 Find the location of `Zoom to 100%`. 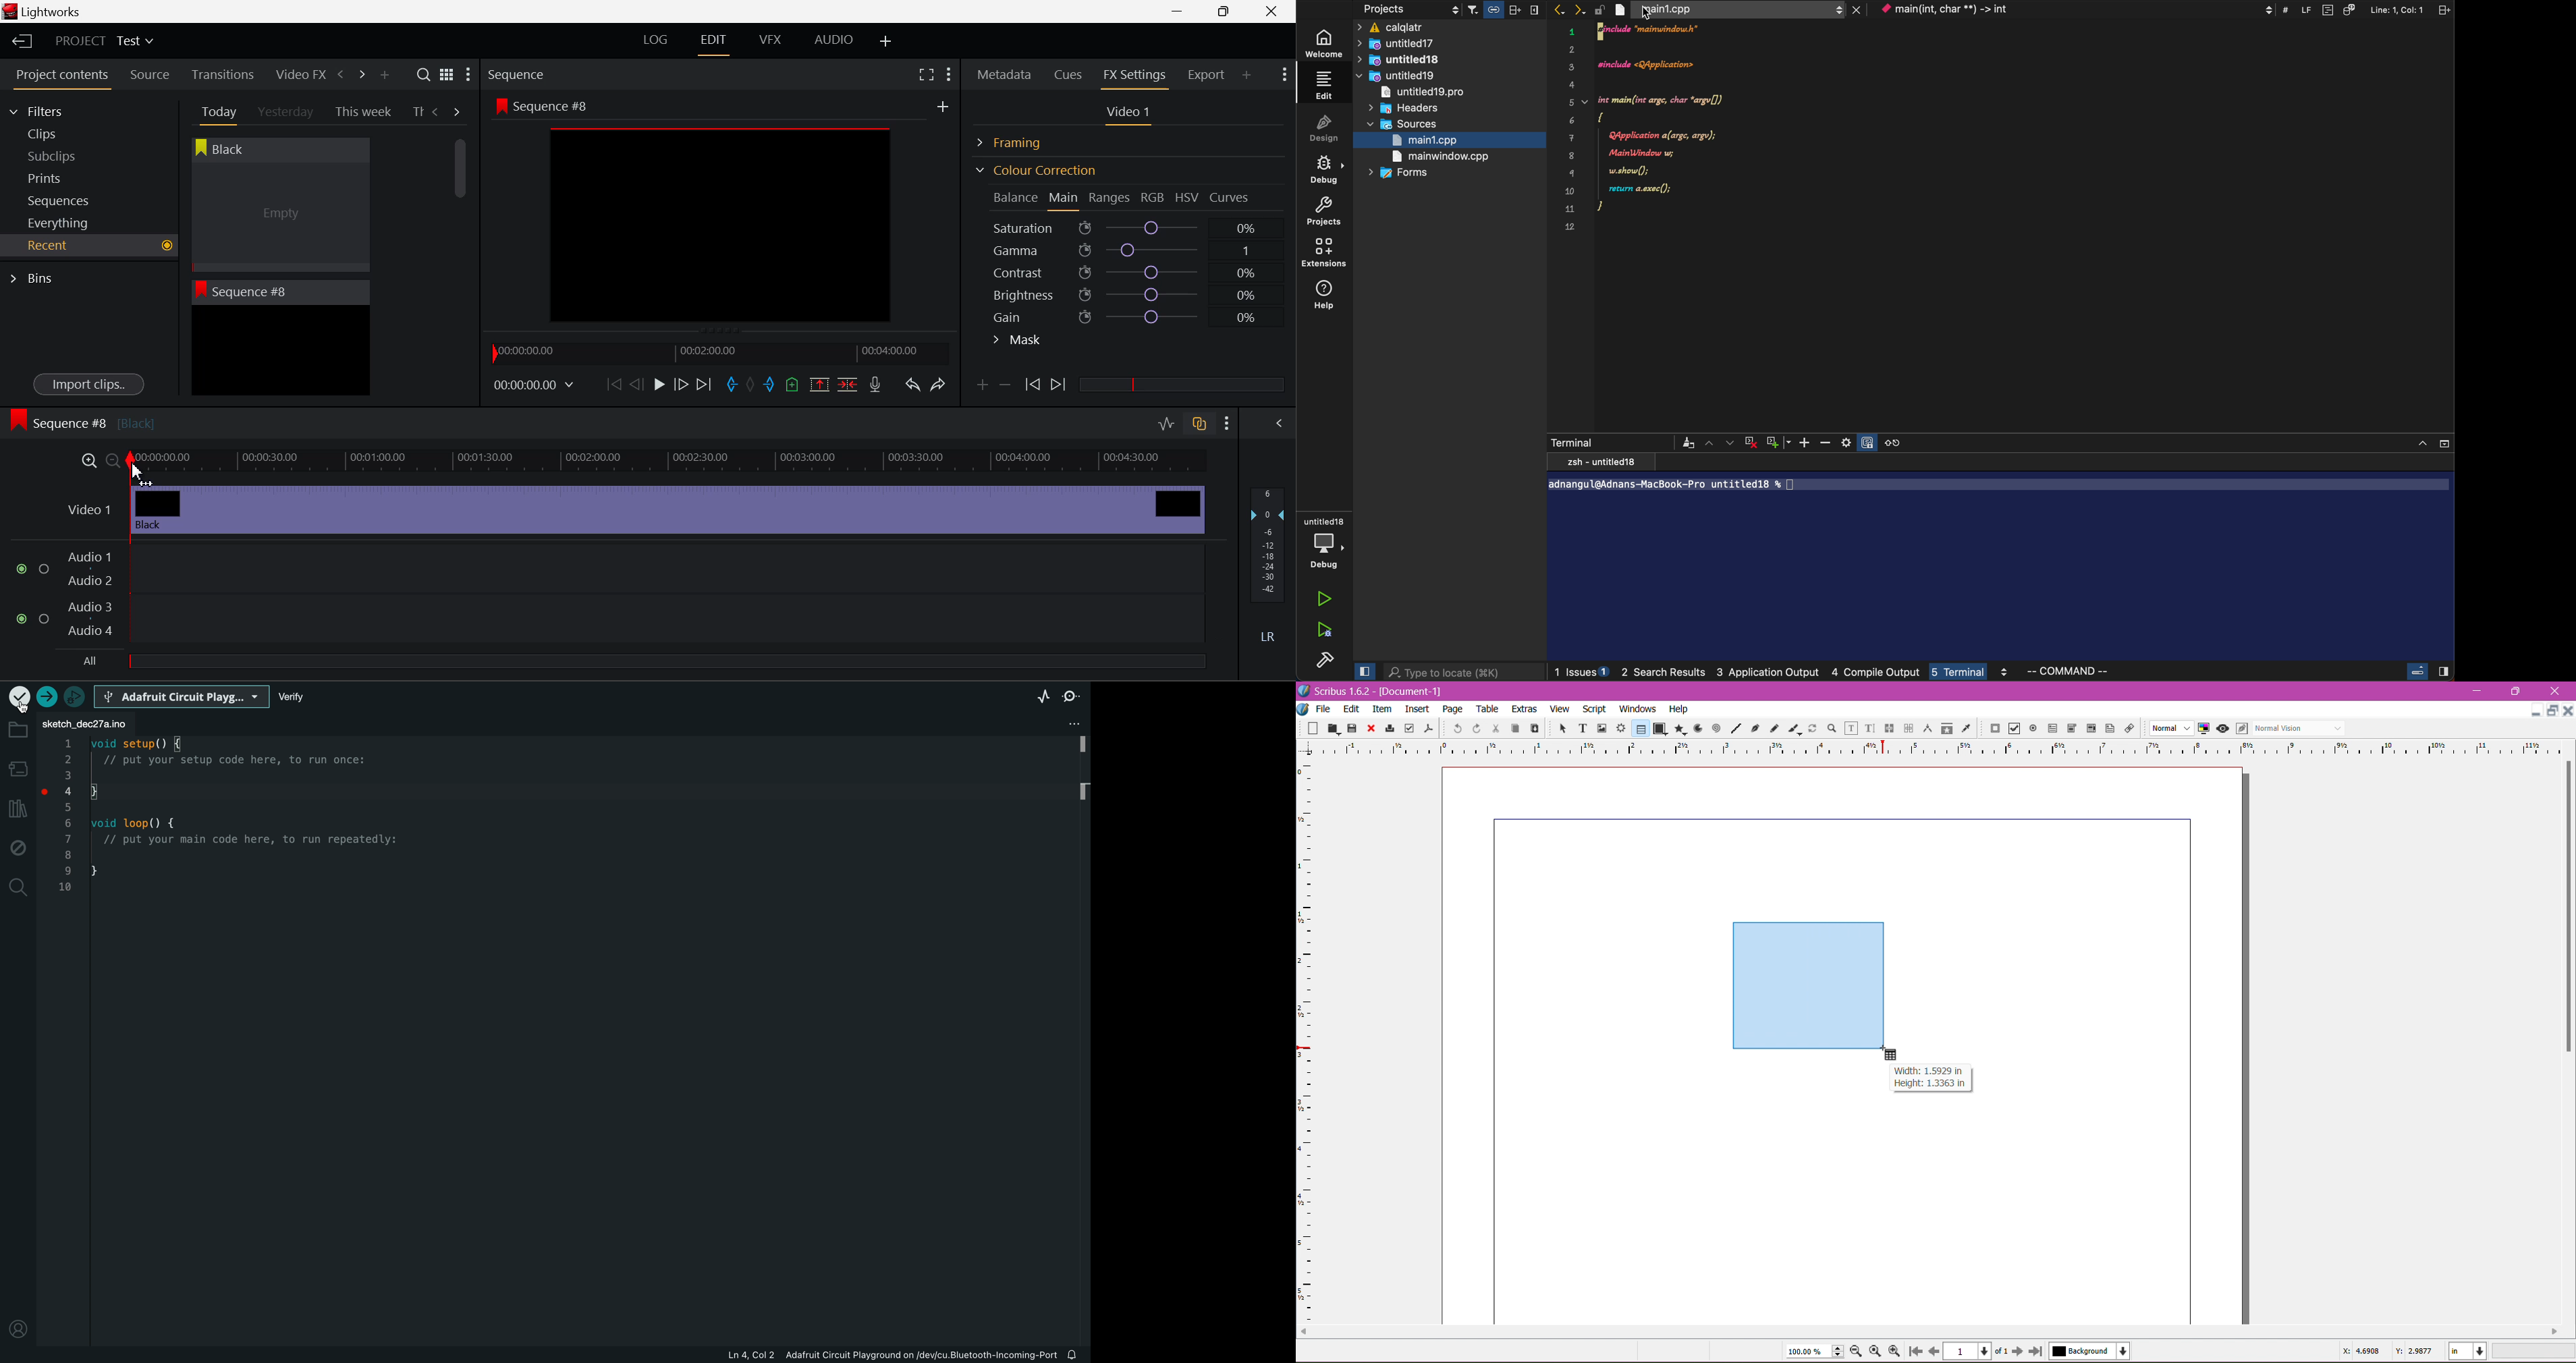

Zoom to 100% is located at coordinates (1877, 1352).